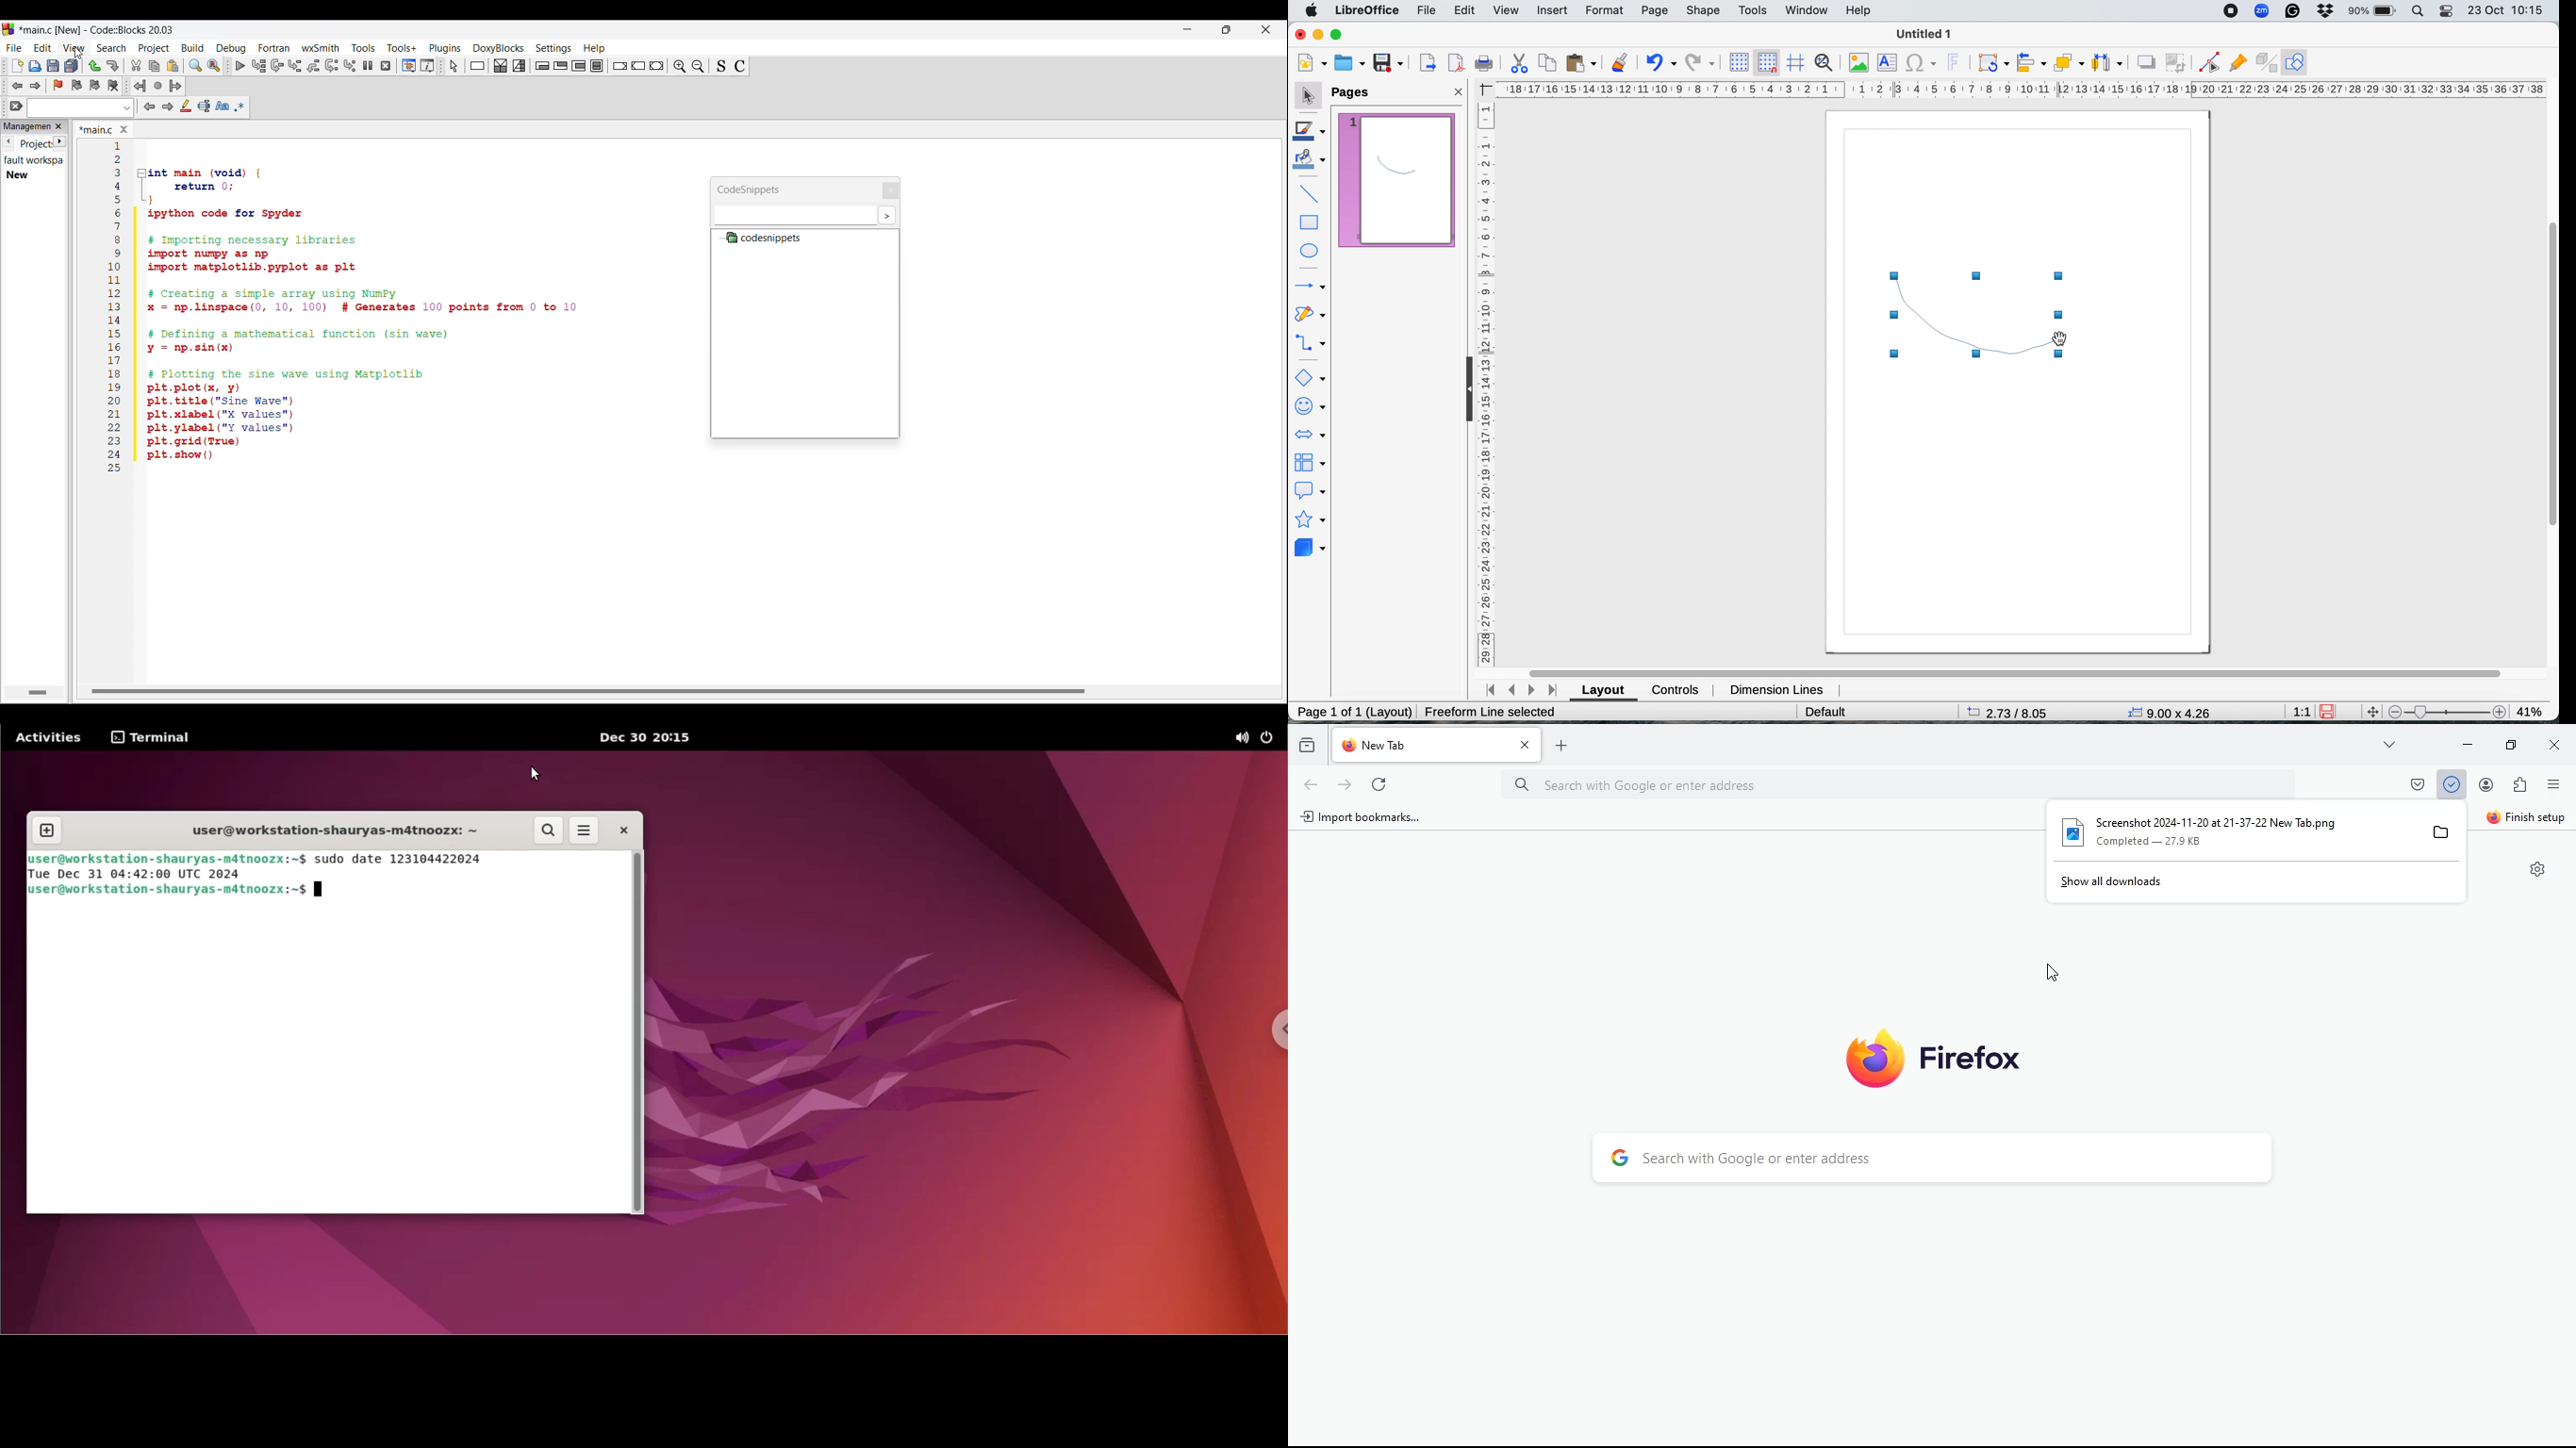 This screenshot has height=1456, width=2576. I want to click on insert special characters, so click(1923, 64).